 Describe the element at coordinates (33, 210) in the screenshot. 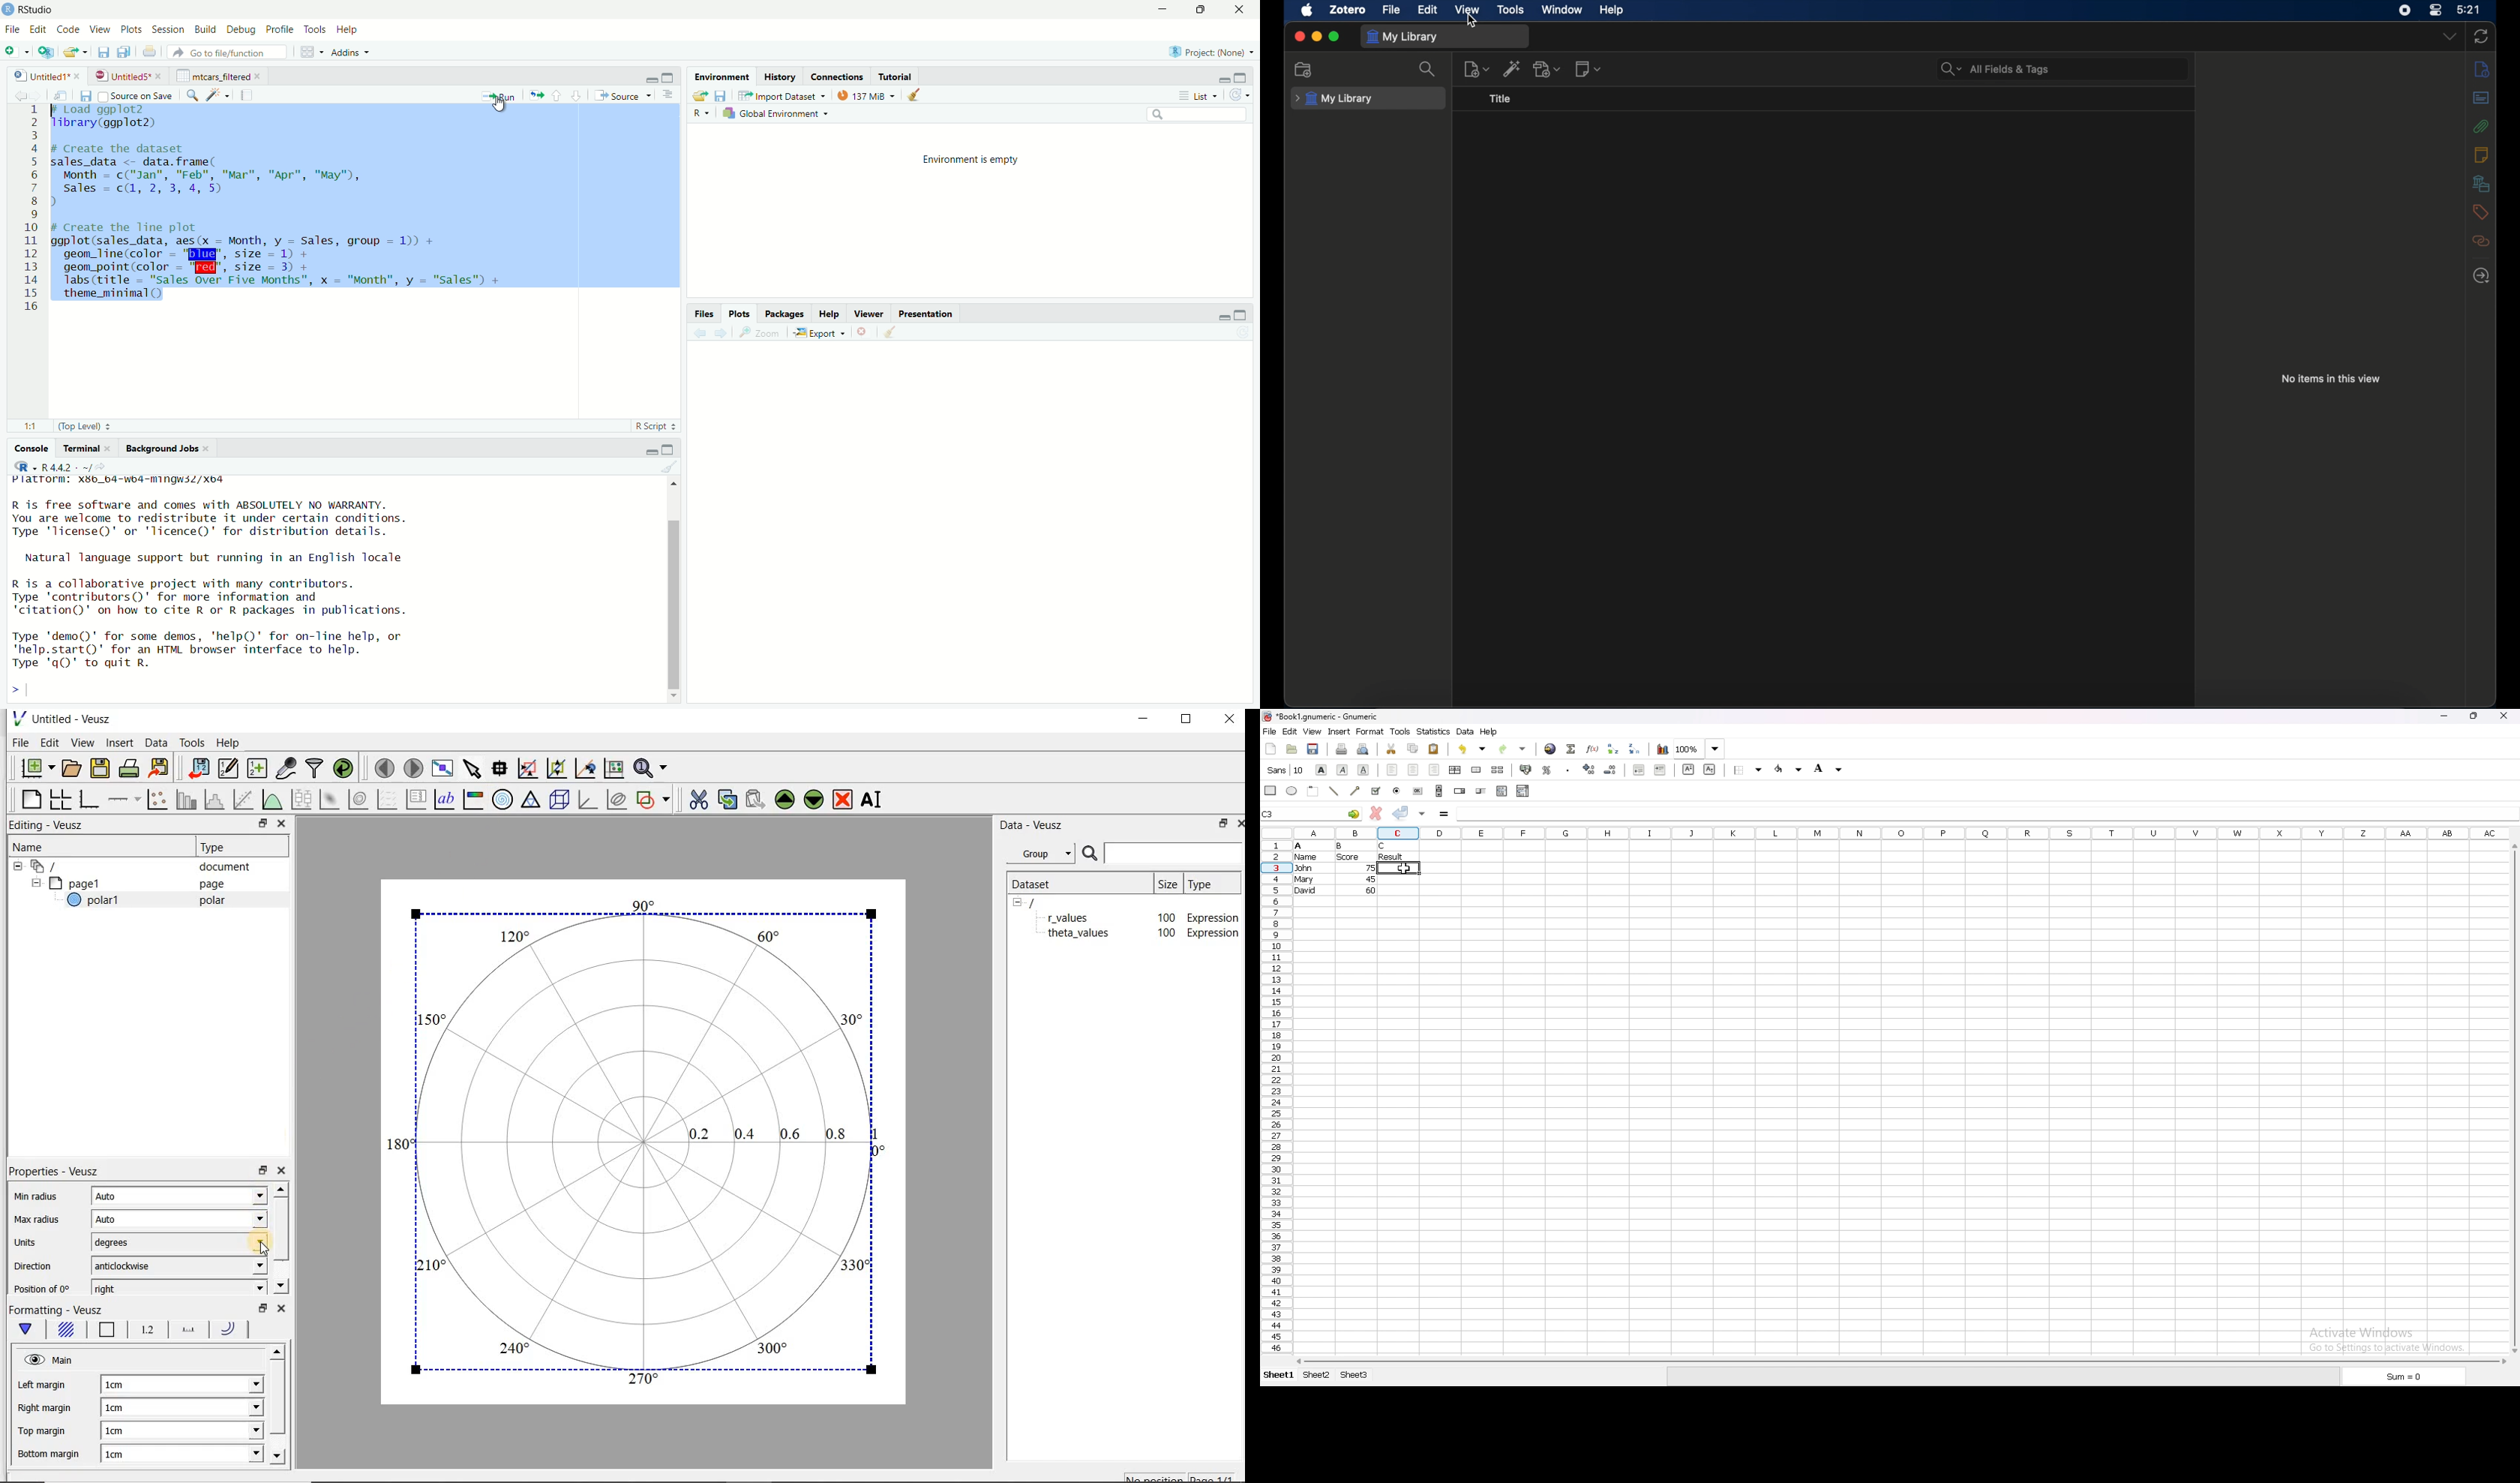

I see `line numbers` at that location.